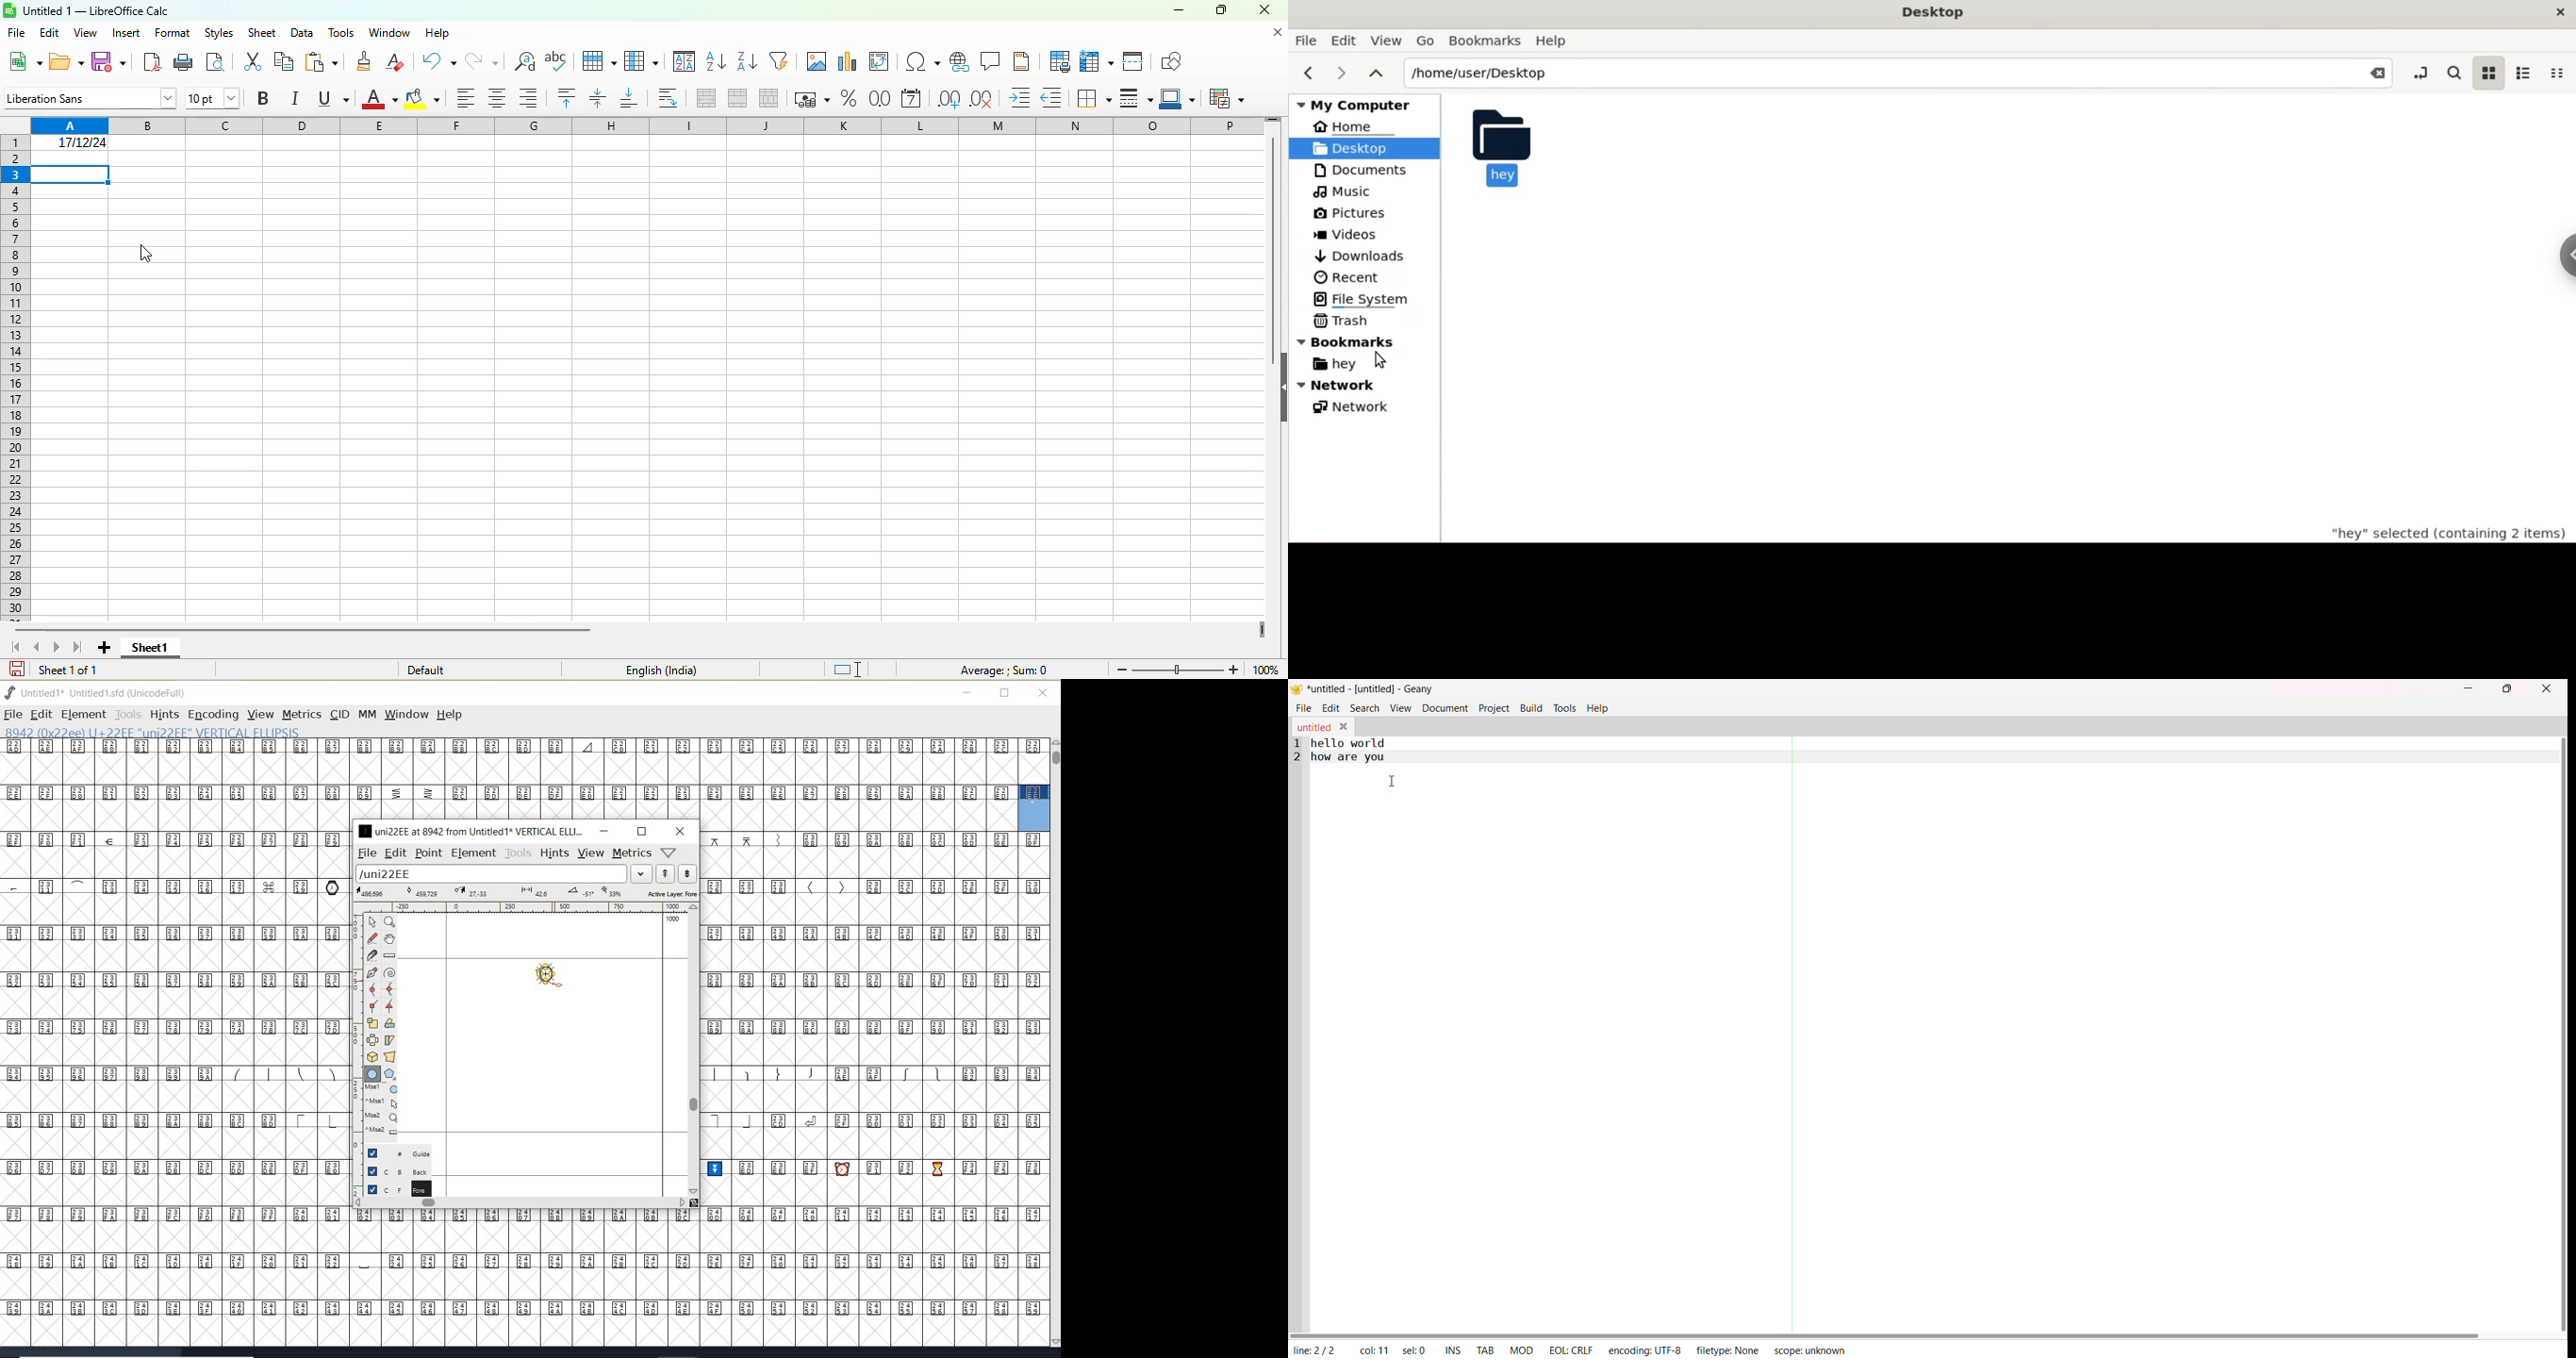  Describe the element at coordinates (383, 1110) in the screenshot. I see `cursor events on the open new outline window` at that location.